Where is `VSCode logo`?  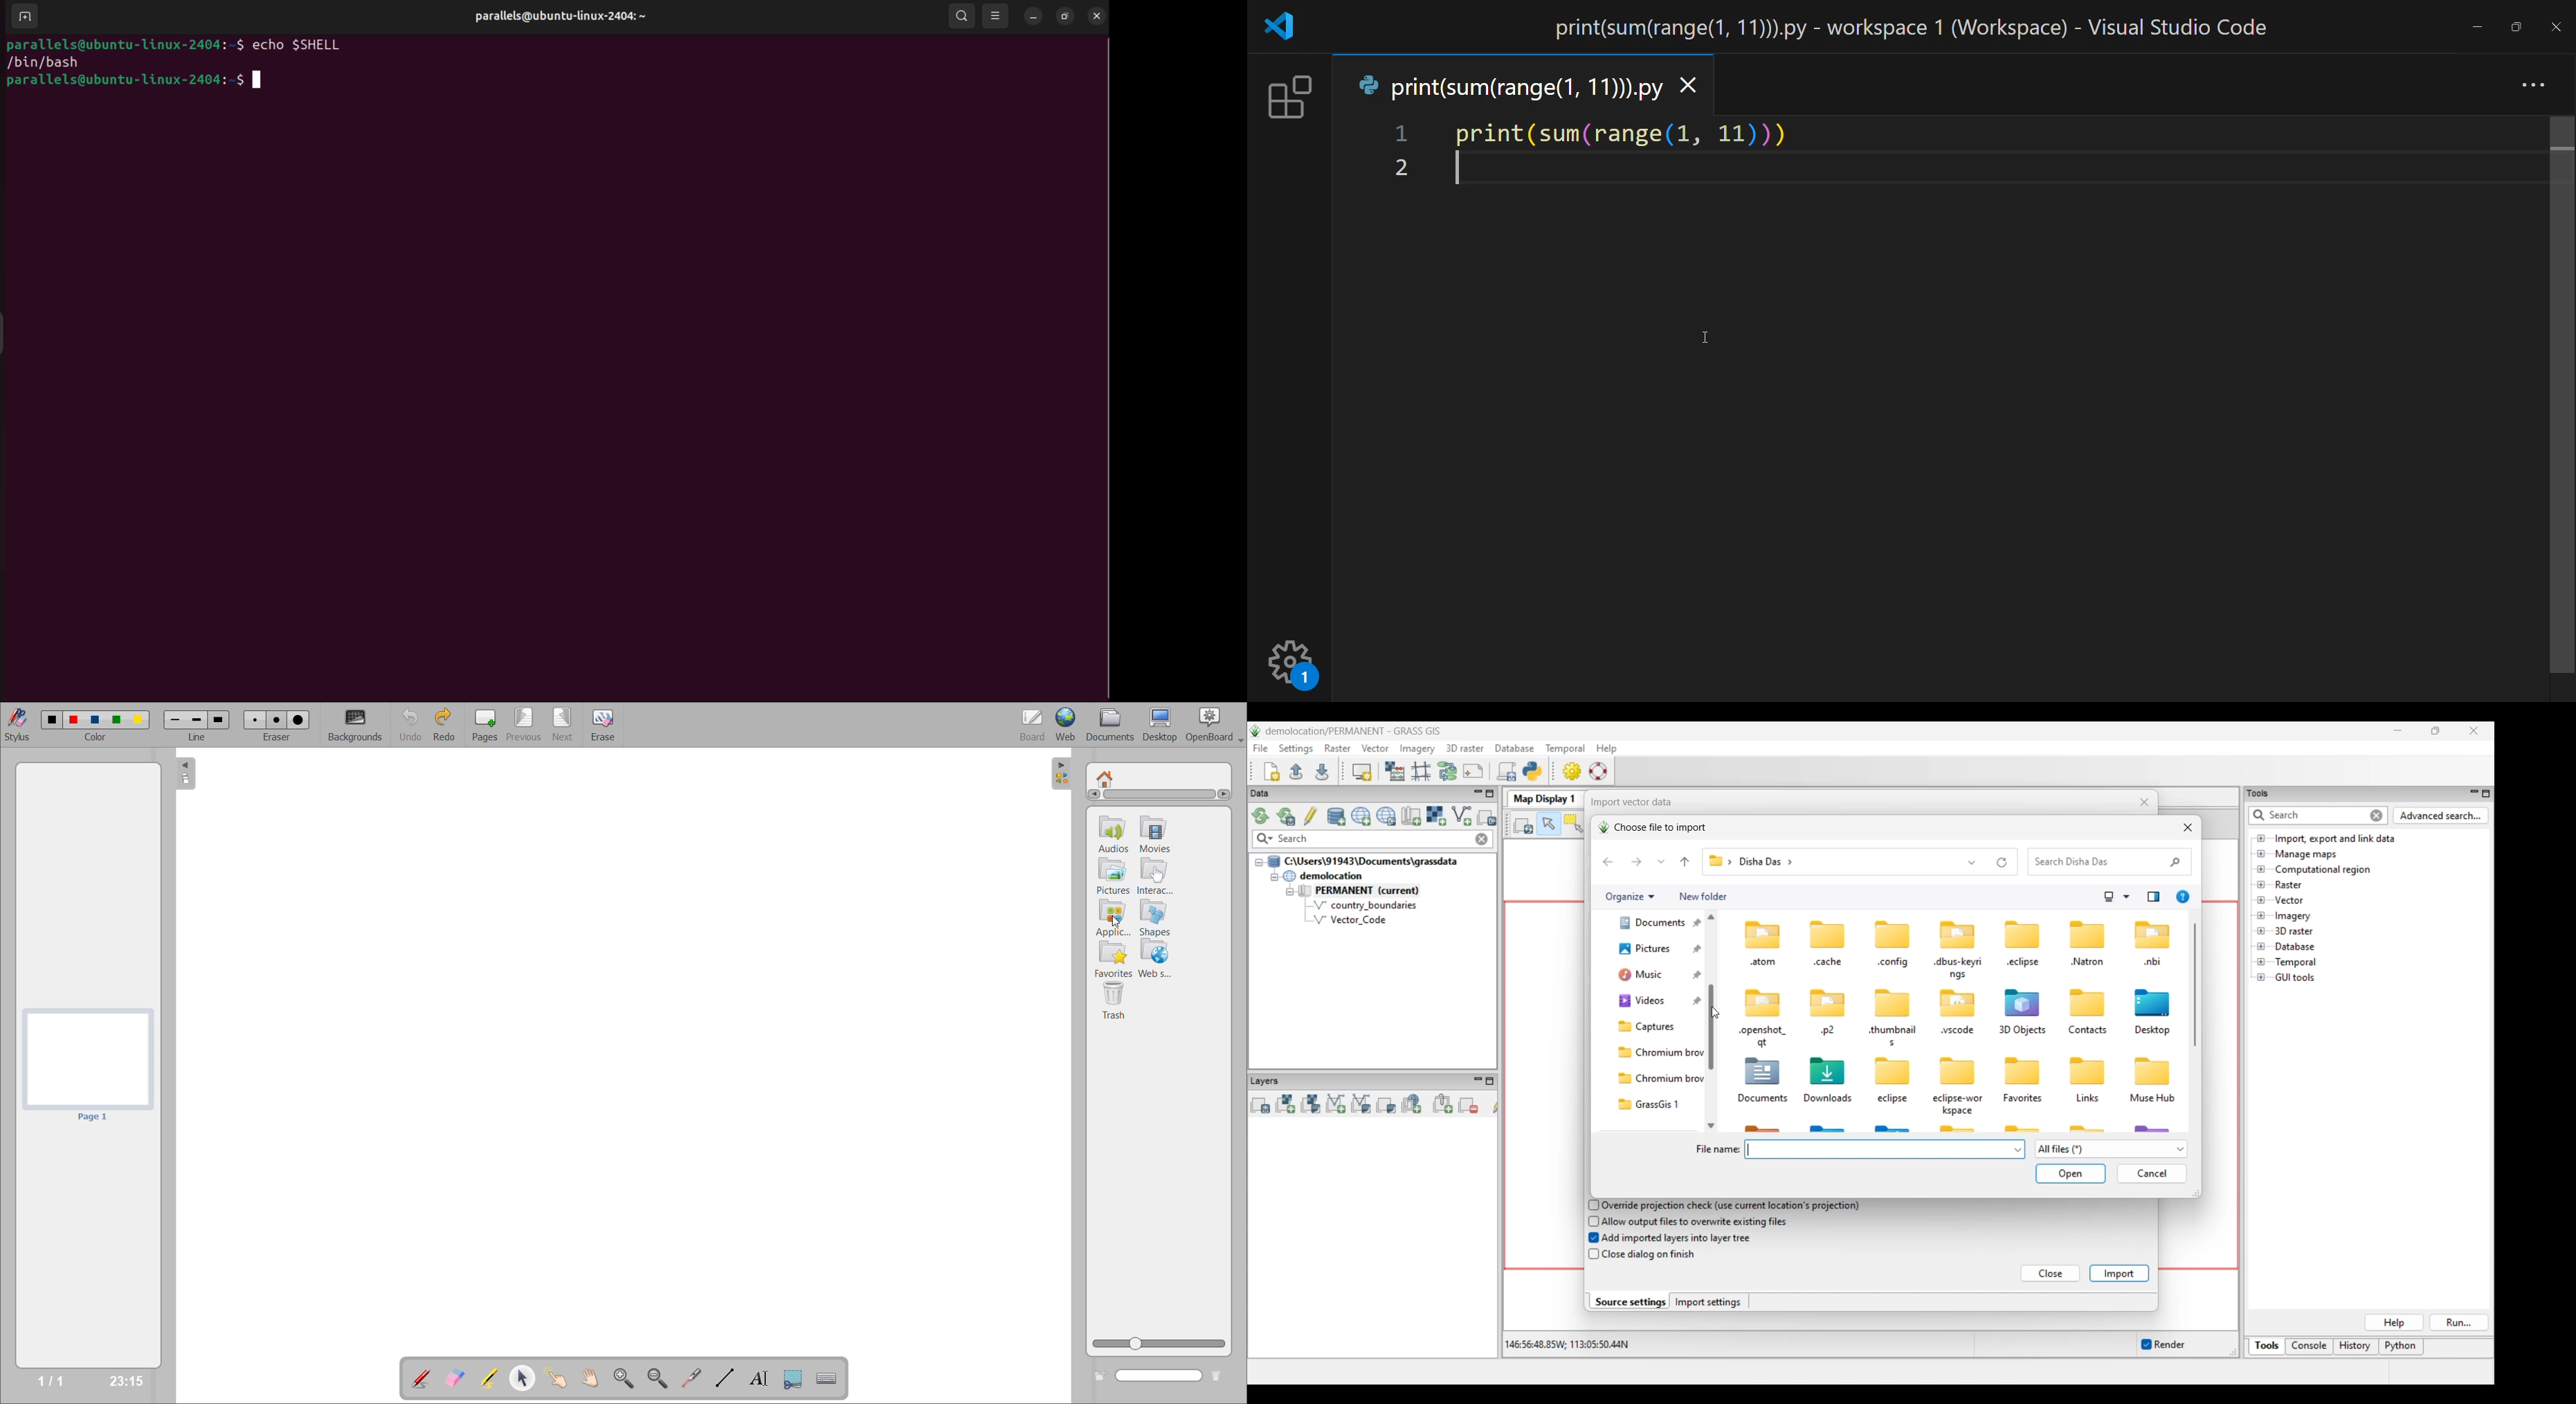
VSCode logo is located at coordinates (1280, 27).